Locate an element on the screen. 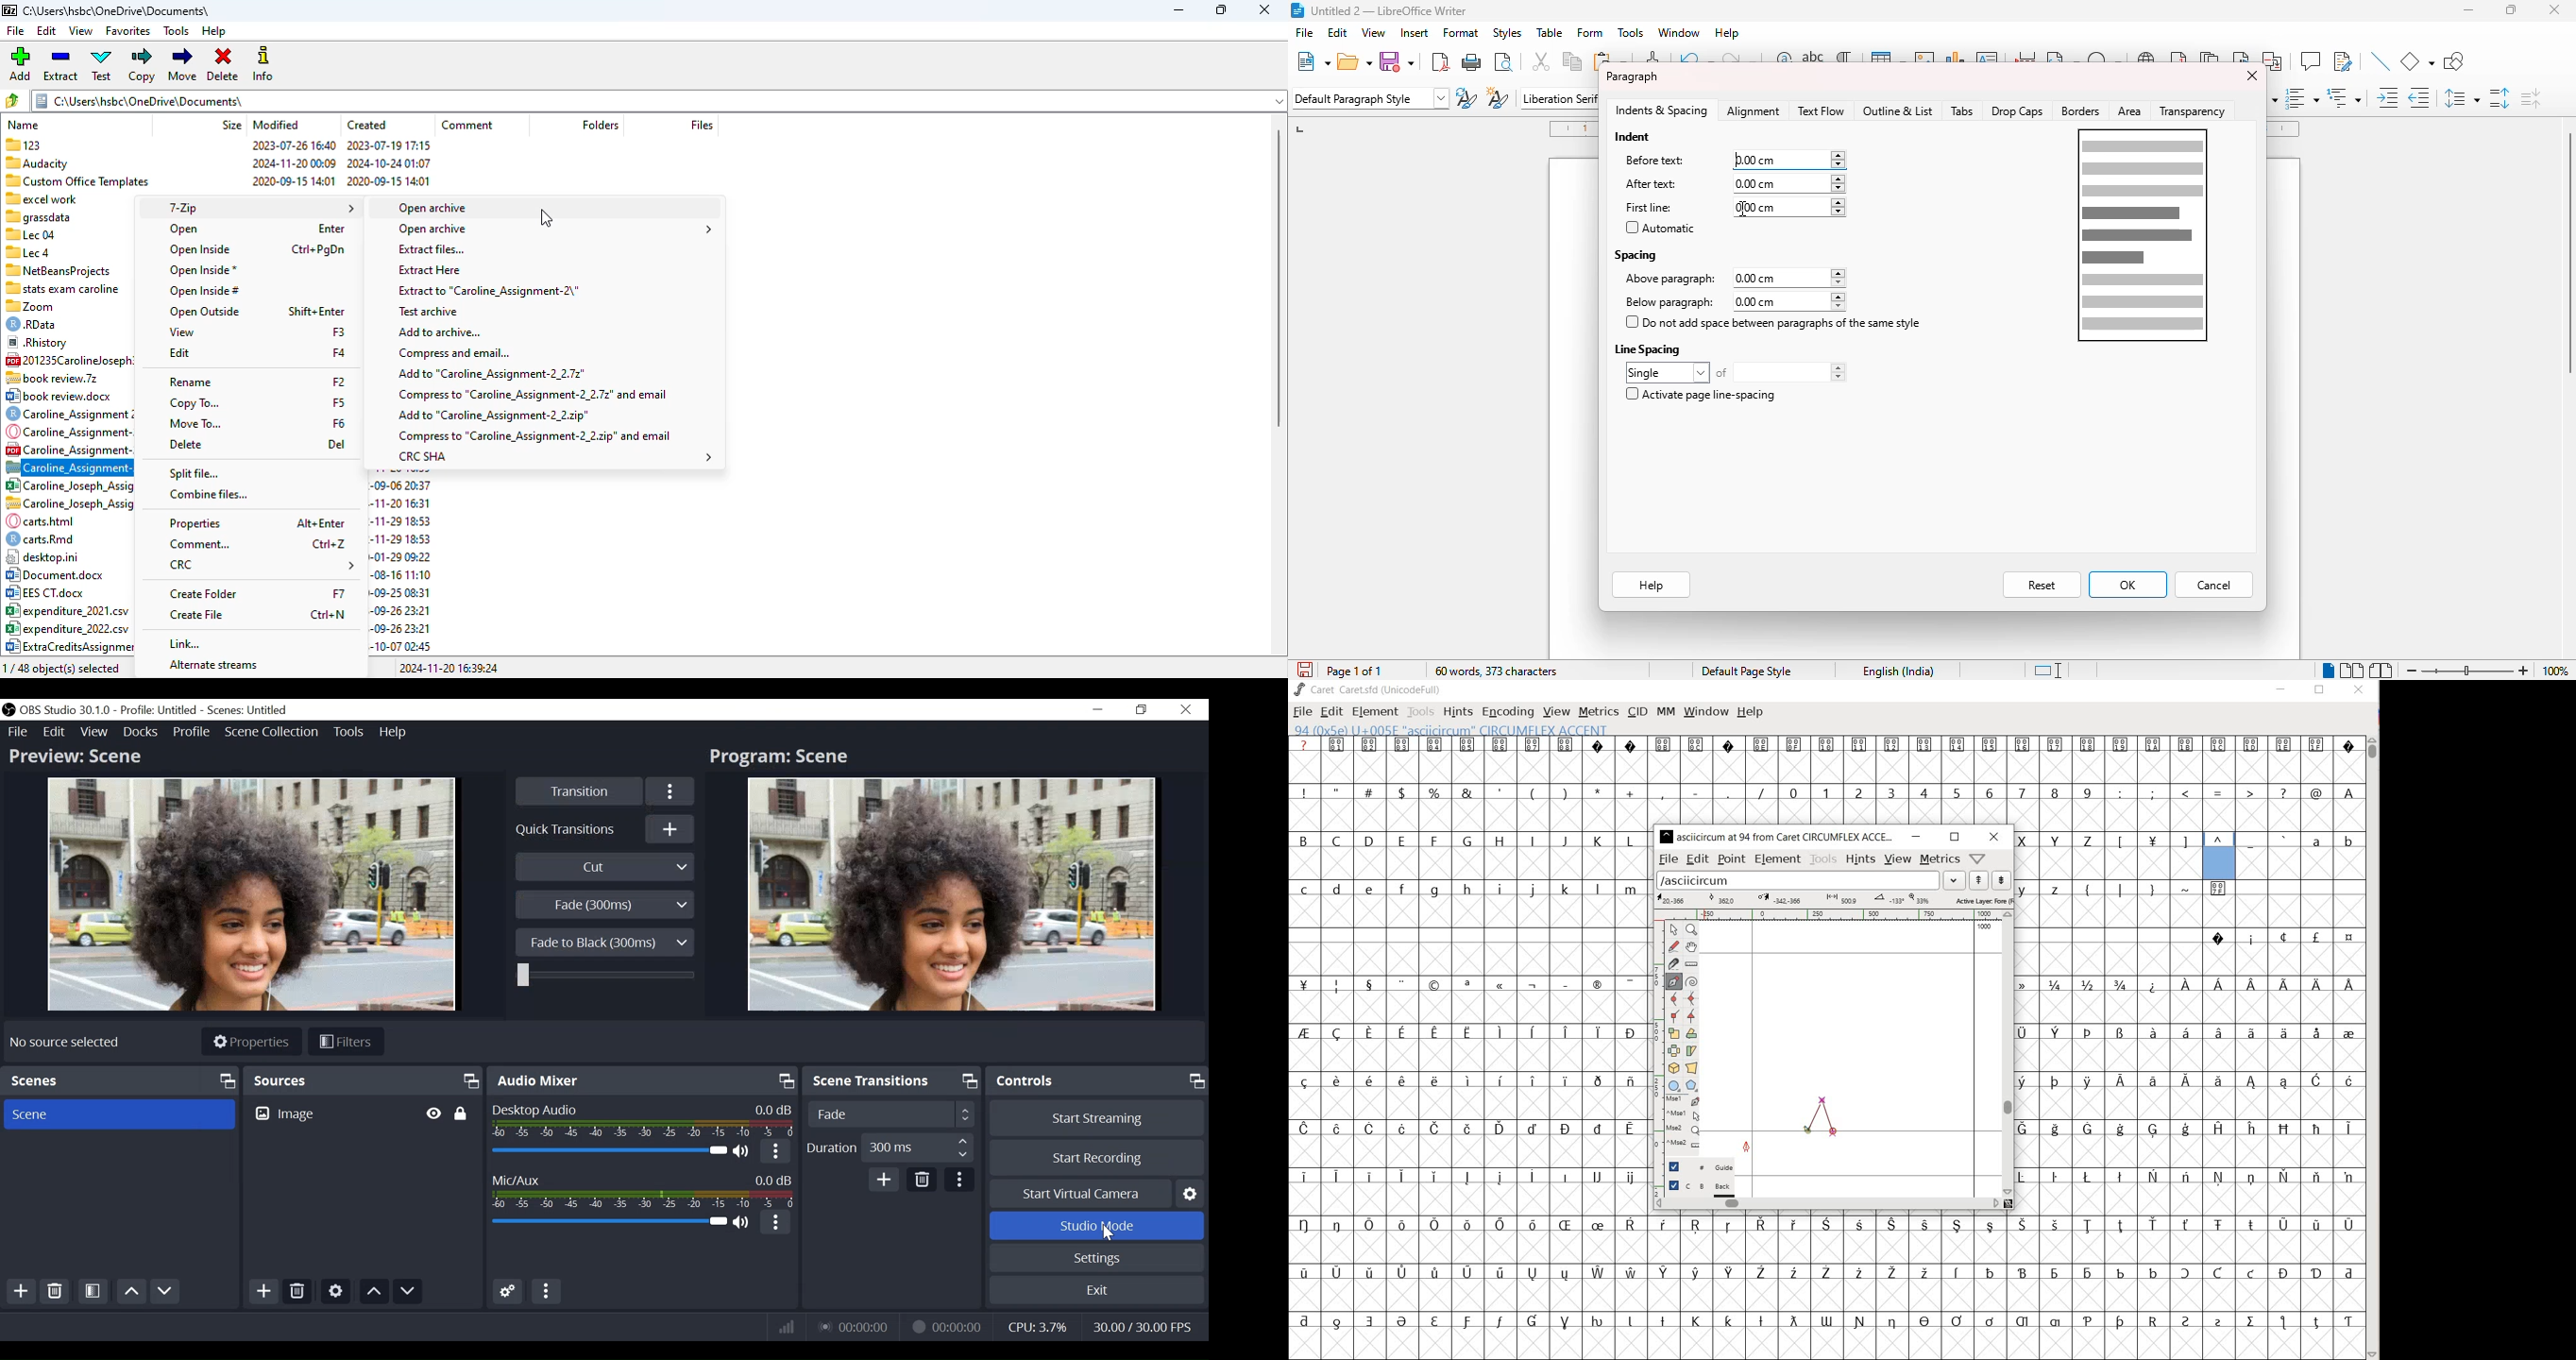 The image size is (2576, 1372). properties is located at coordinates (195, 524).